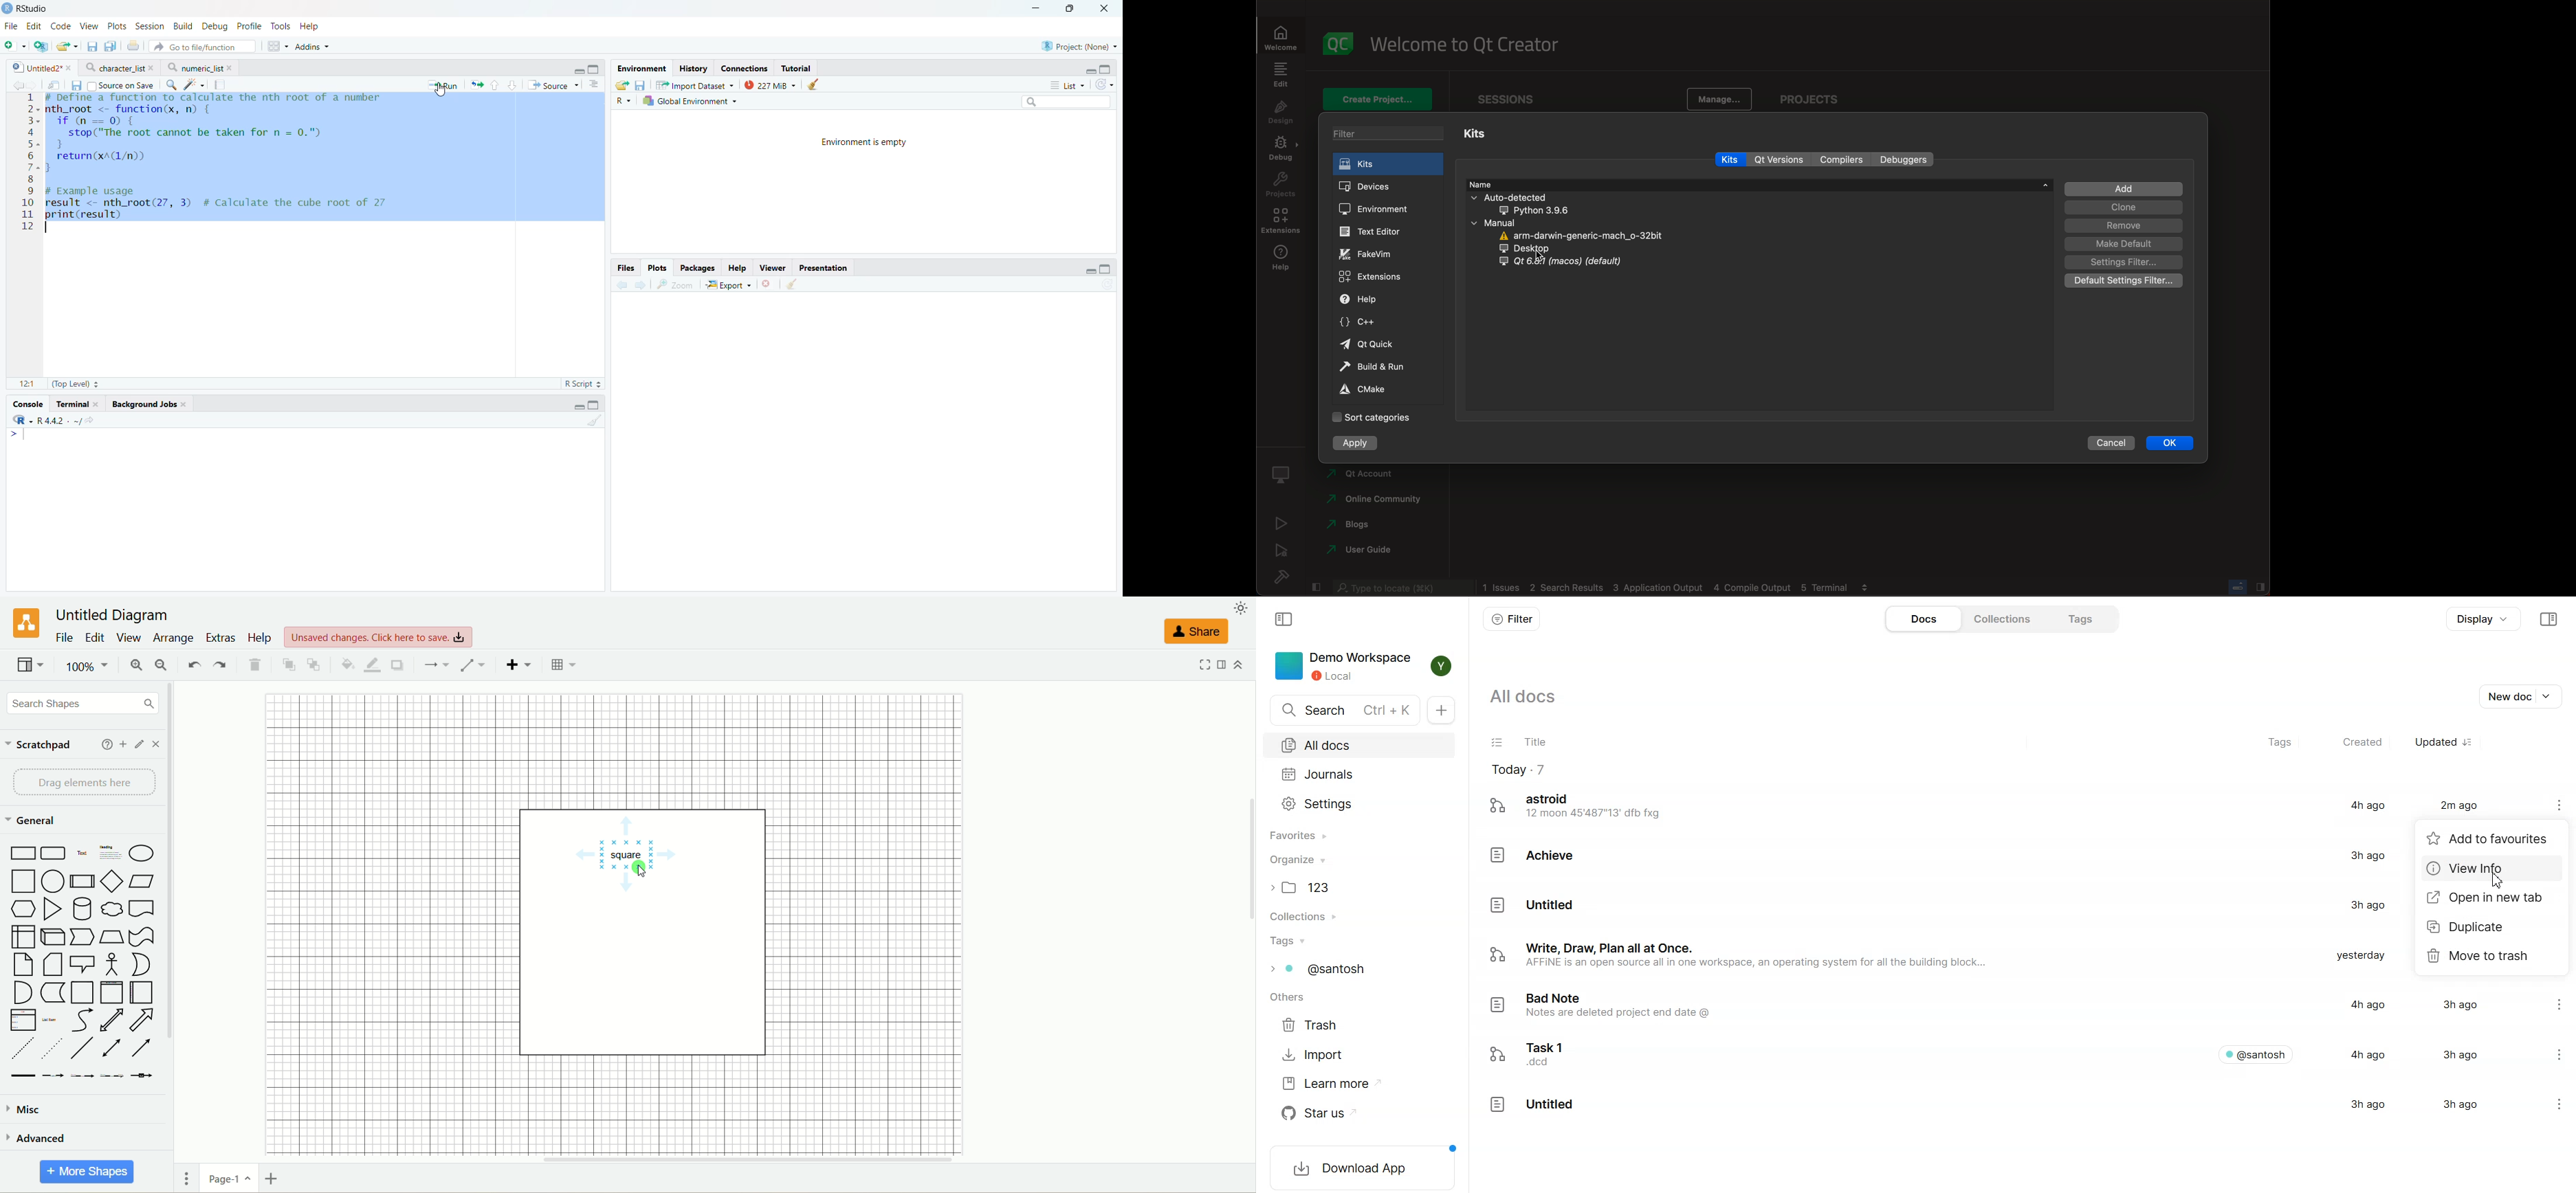 This screenshot has height=1204, width=2576. I want to click on extras, so click(221, 638).